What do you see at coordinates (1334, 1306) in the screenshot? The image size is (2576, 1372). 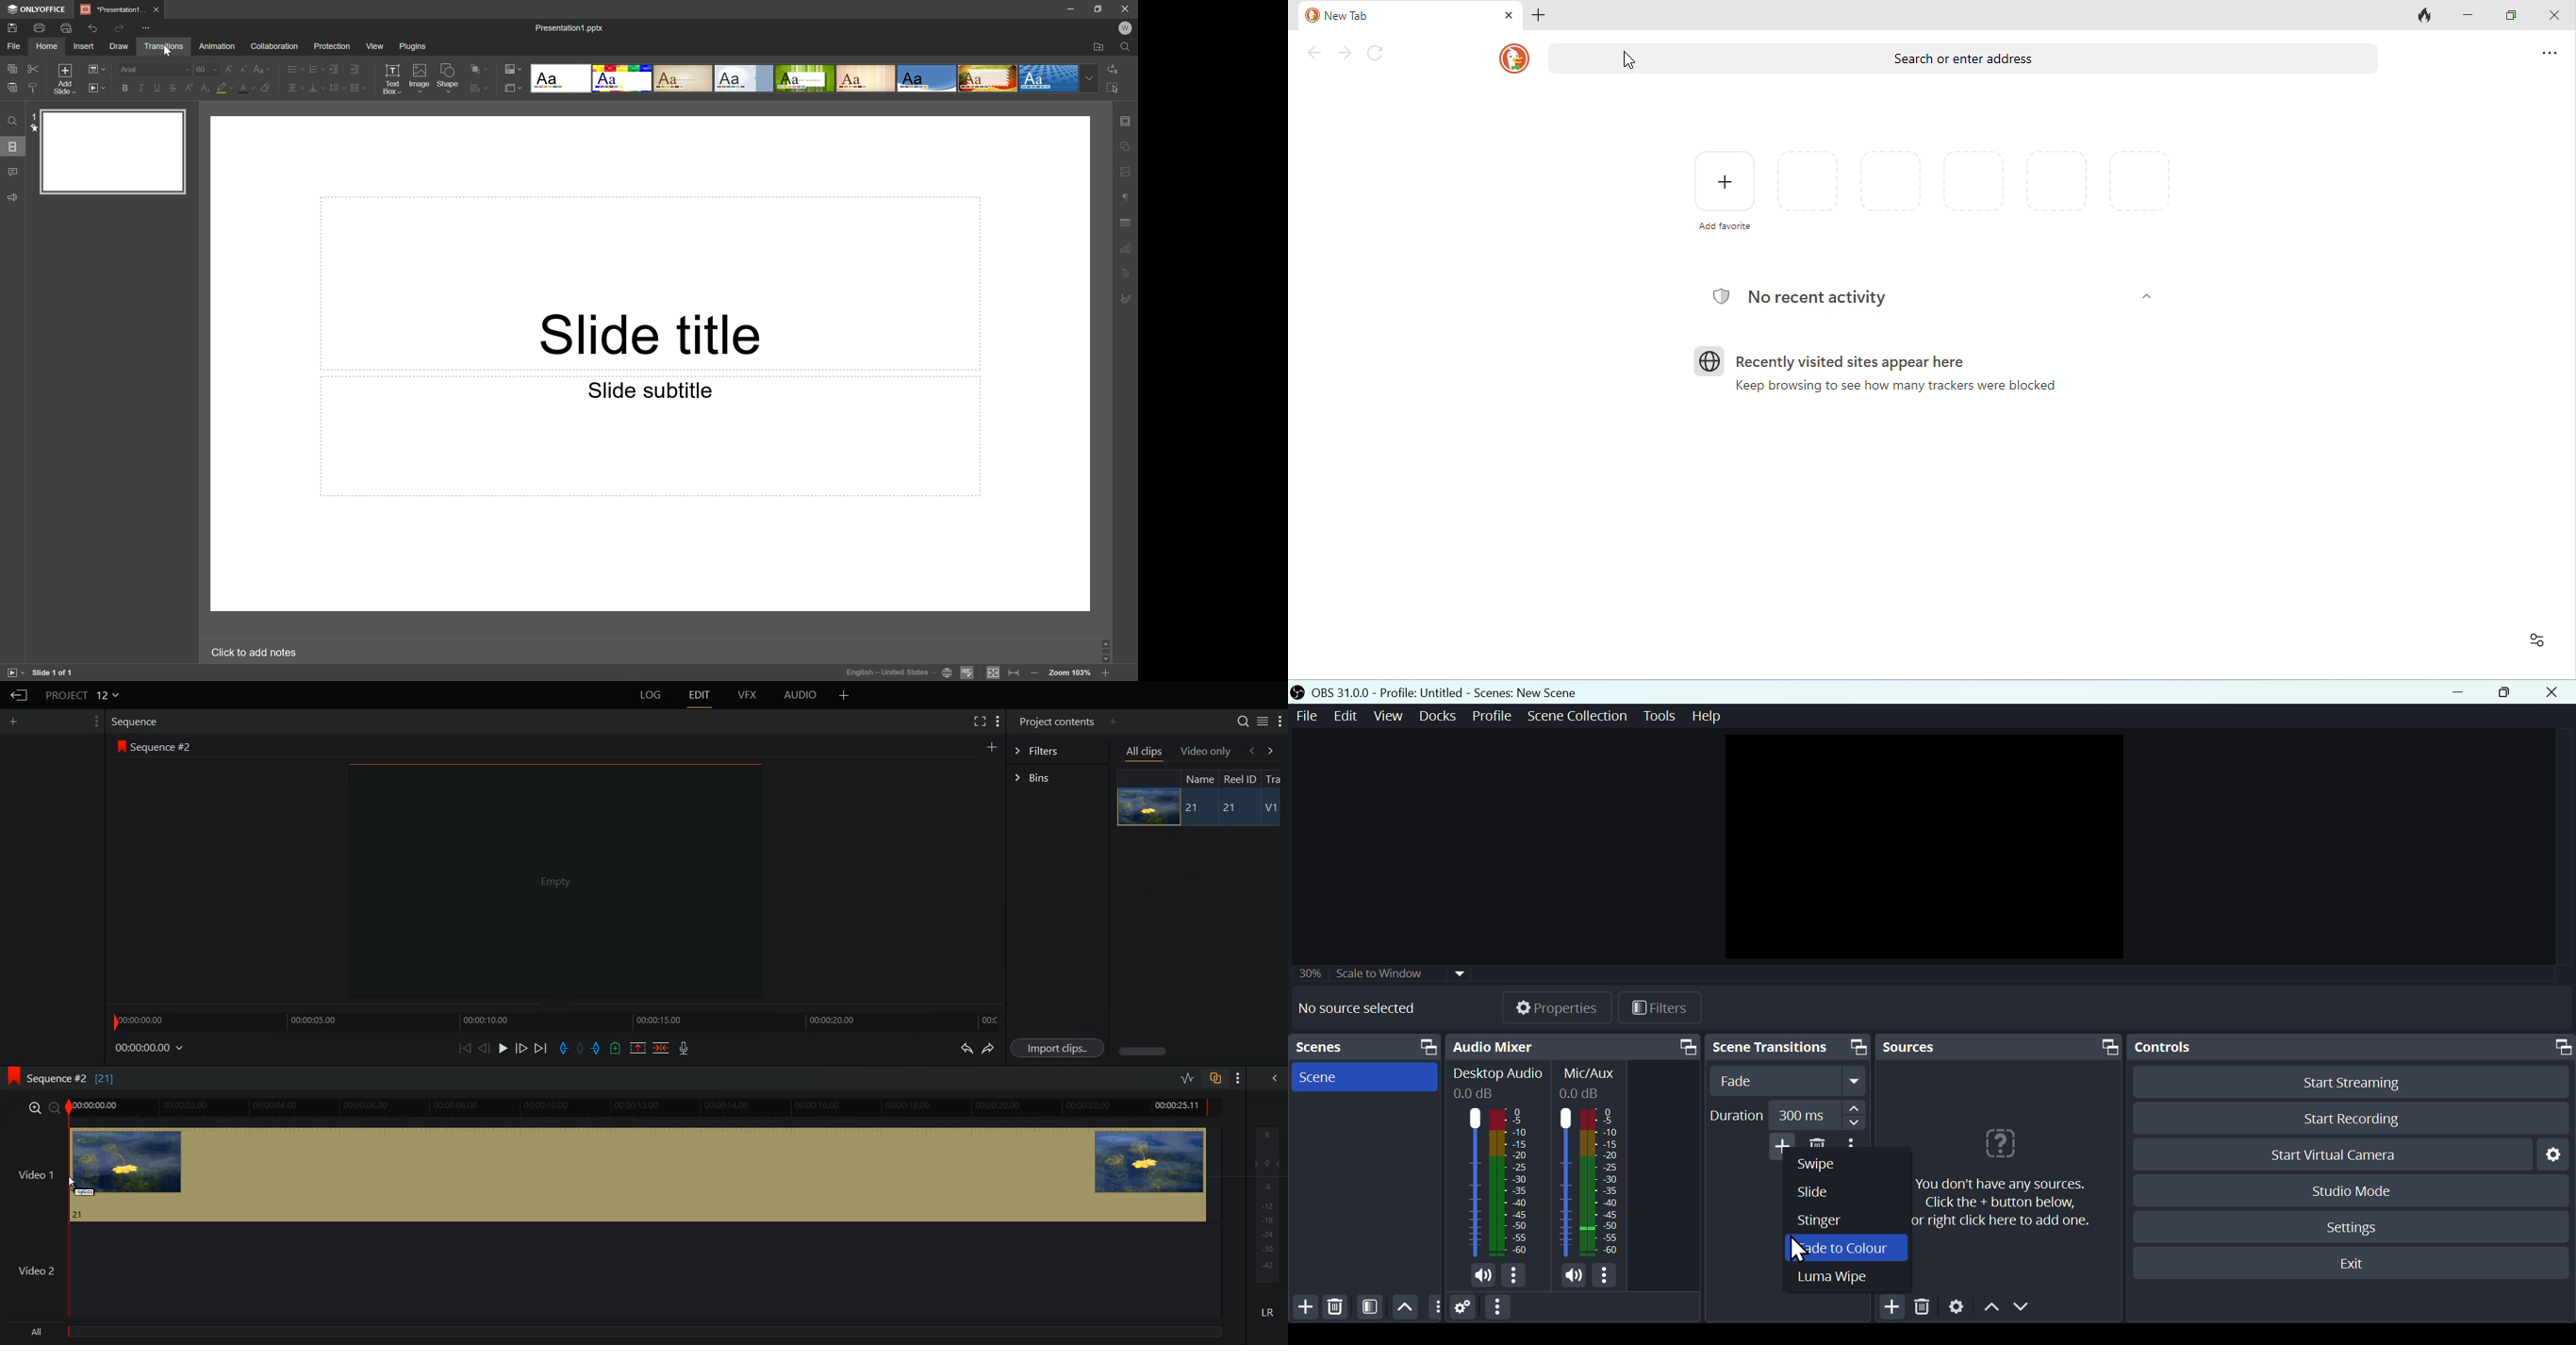 I see `Delete` at bounding box center [1334, 1306].